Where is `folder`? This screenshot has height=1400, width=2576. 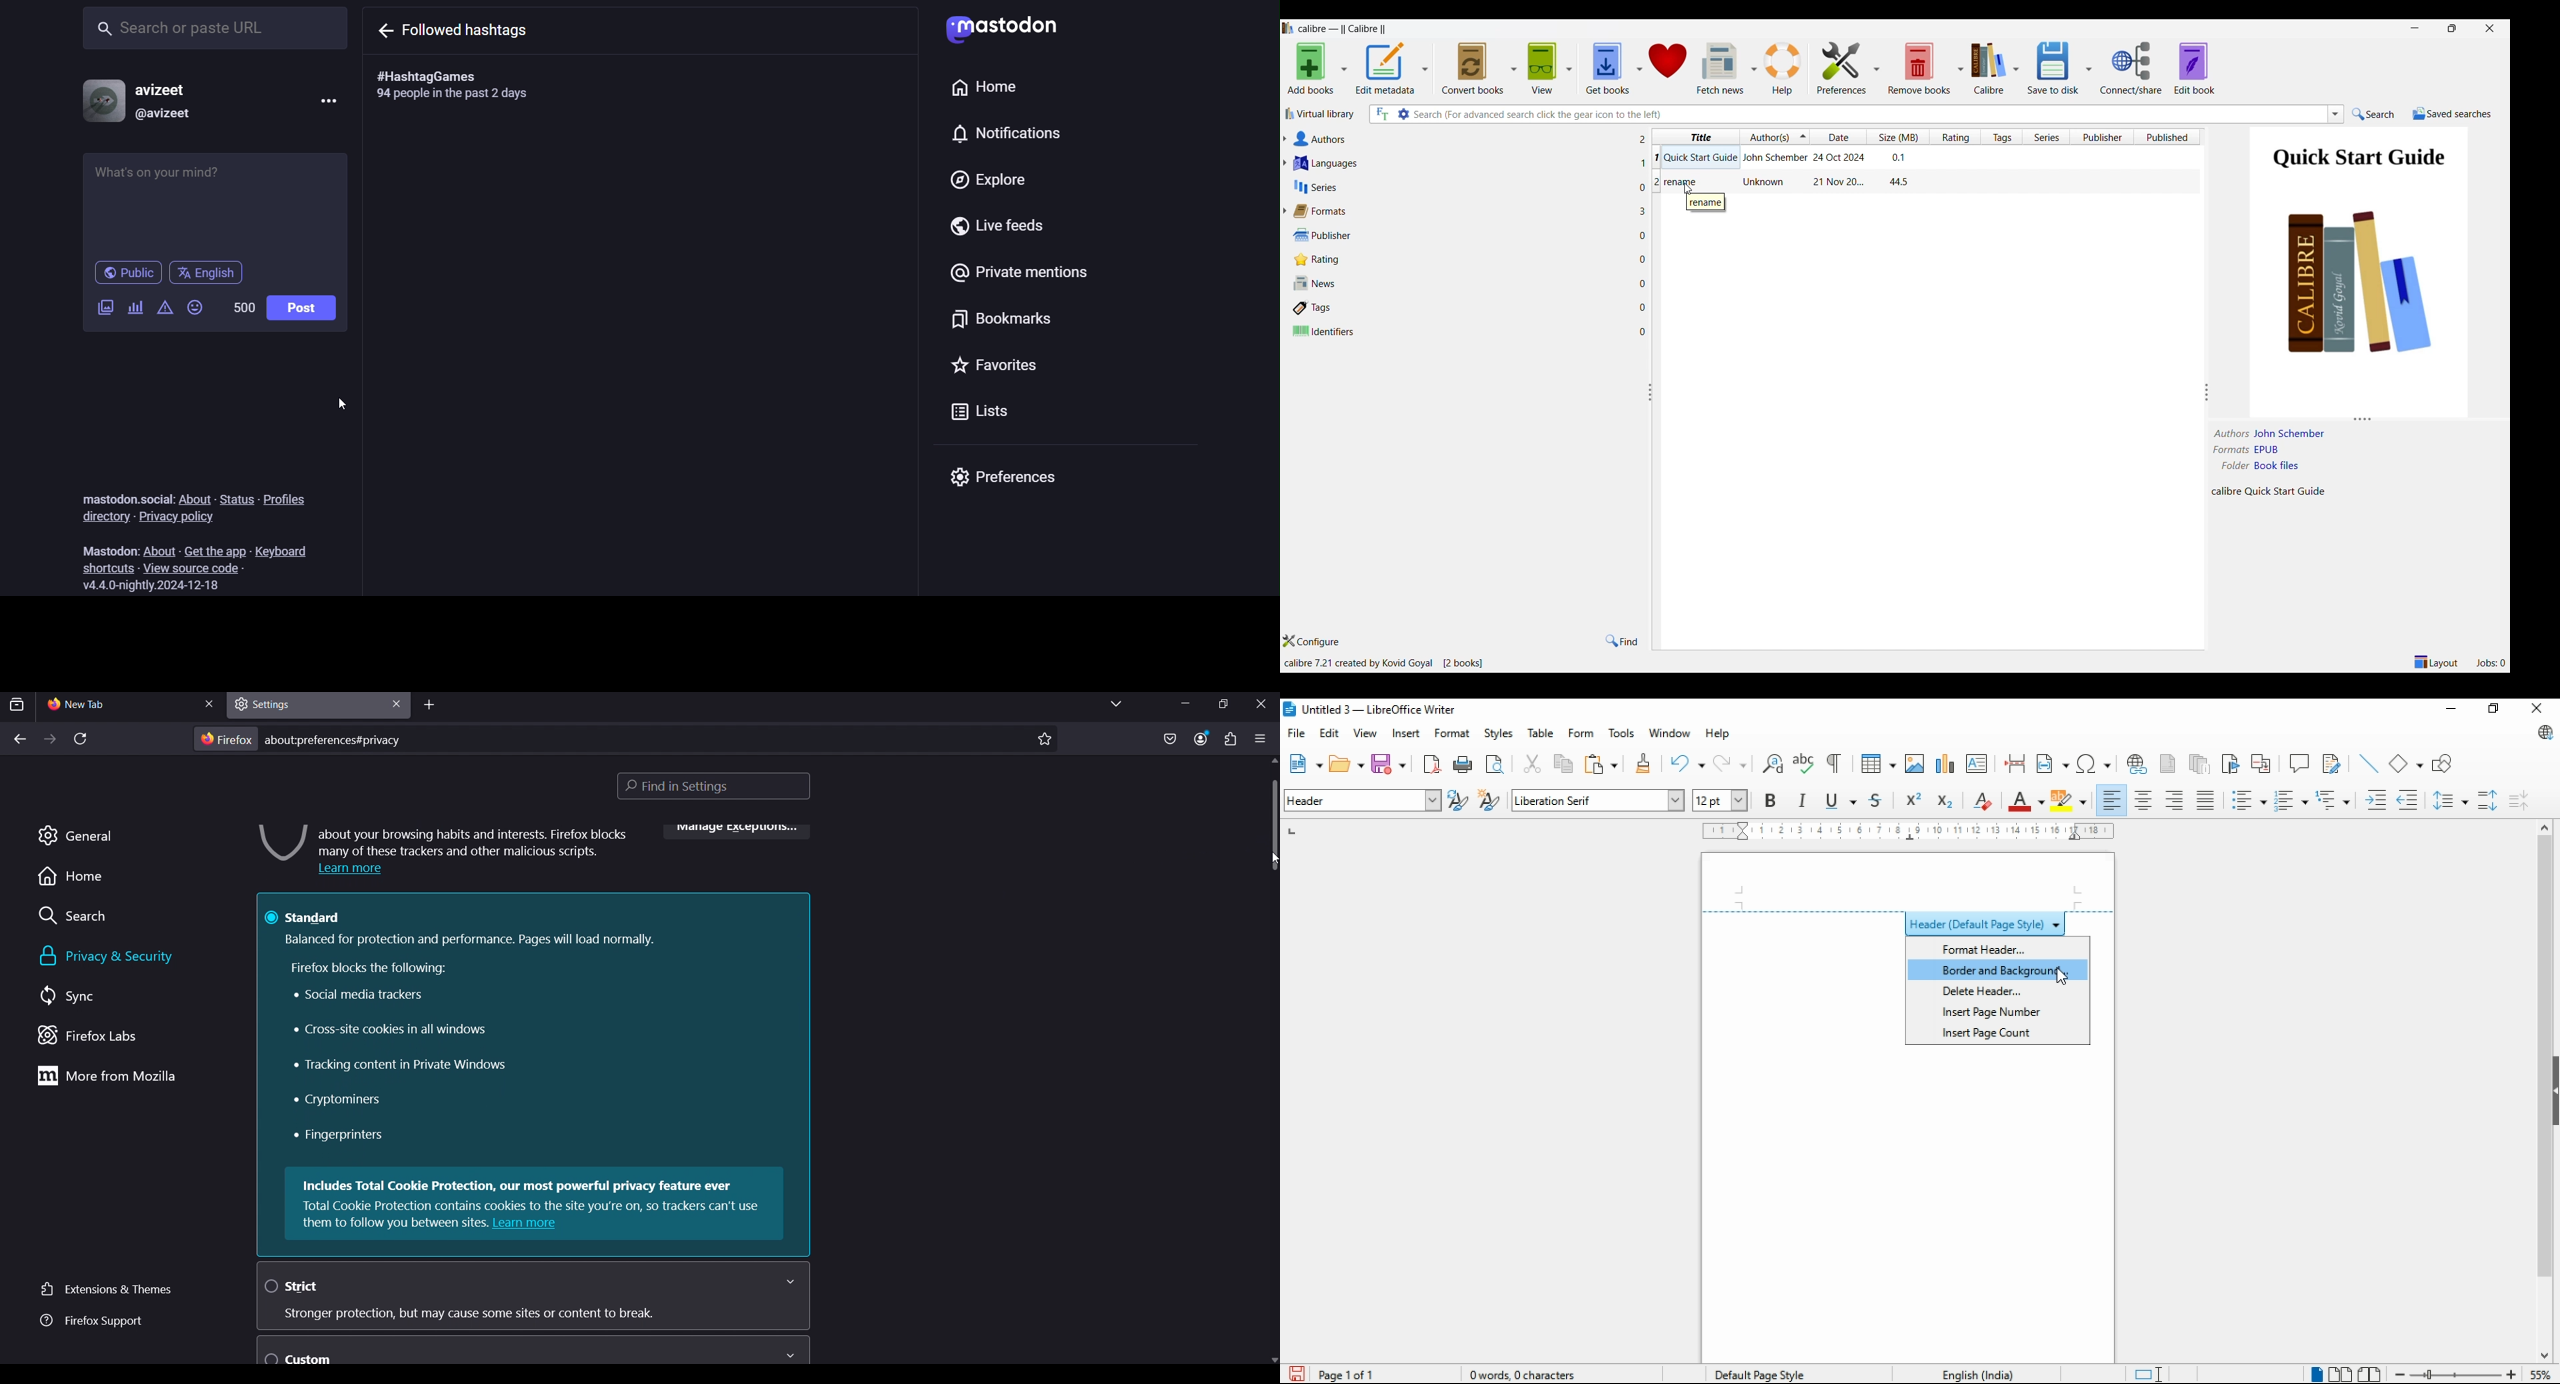
folder is located at coordinates (2233, 466).